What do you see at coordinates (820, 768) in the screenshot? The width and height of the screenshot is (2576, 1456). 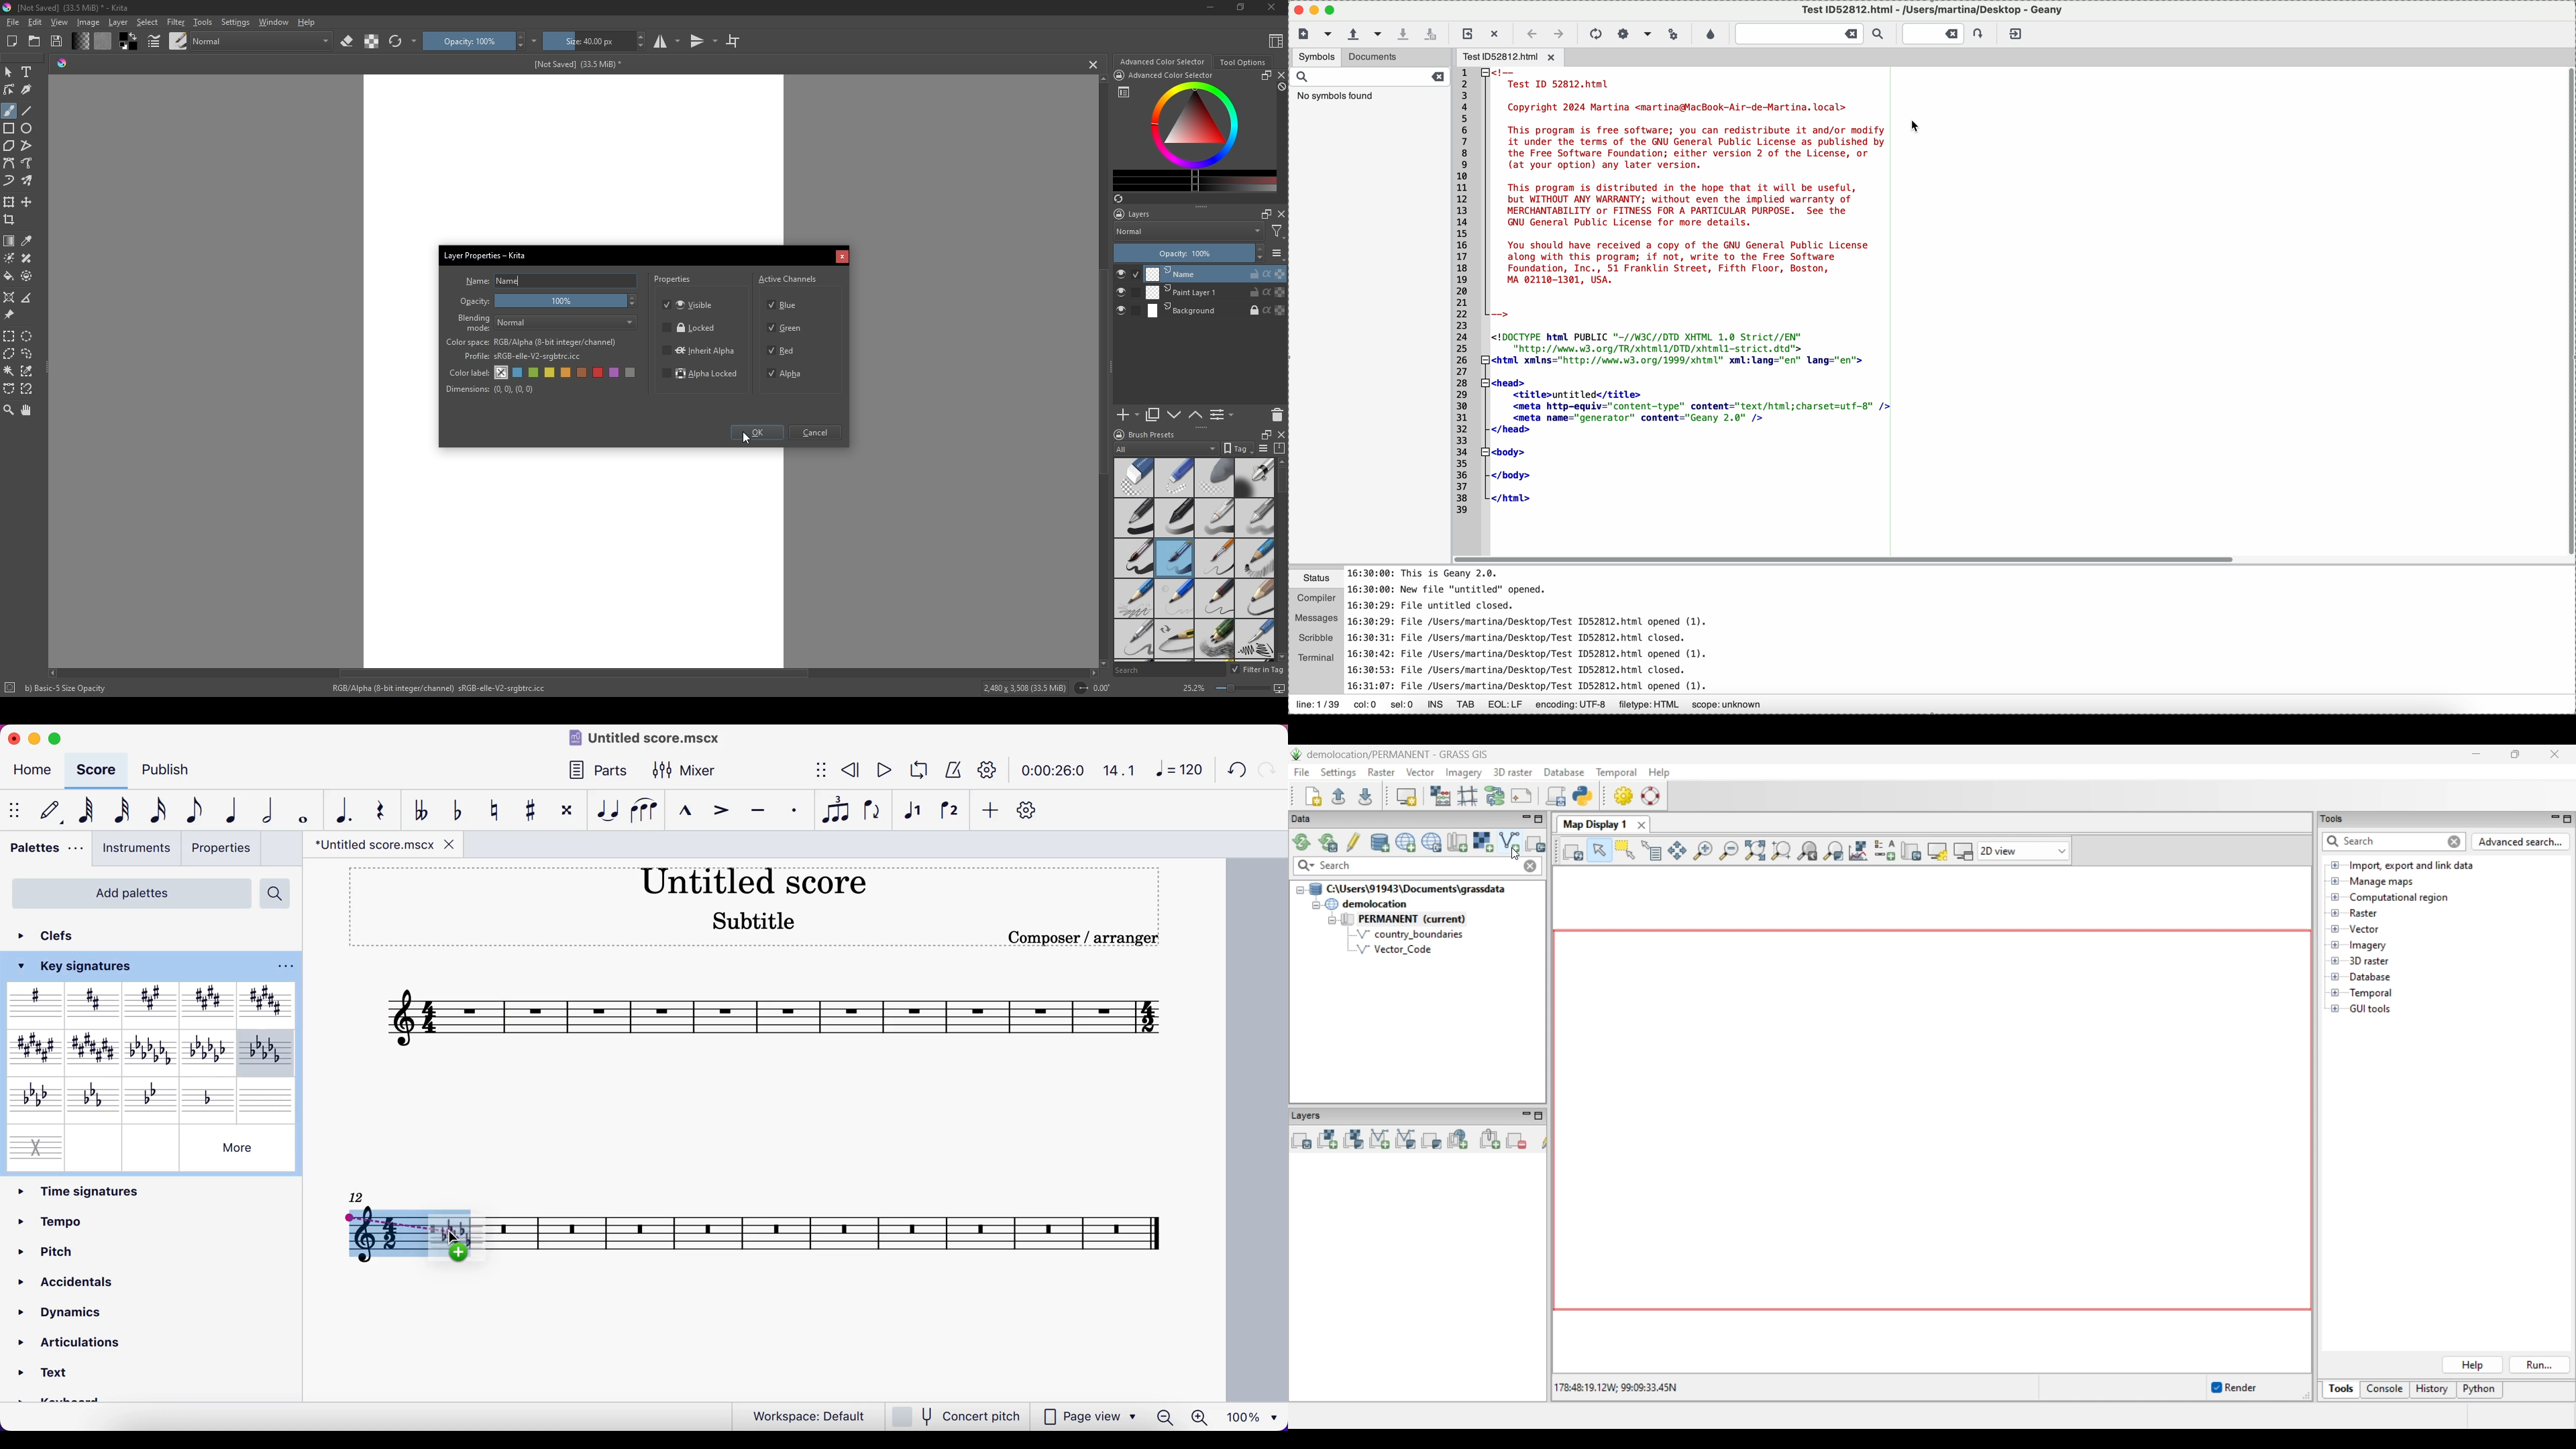 I see `show/hide` at bounding box center [820, 768].